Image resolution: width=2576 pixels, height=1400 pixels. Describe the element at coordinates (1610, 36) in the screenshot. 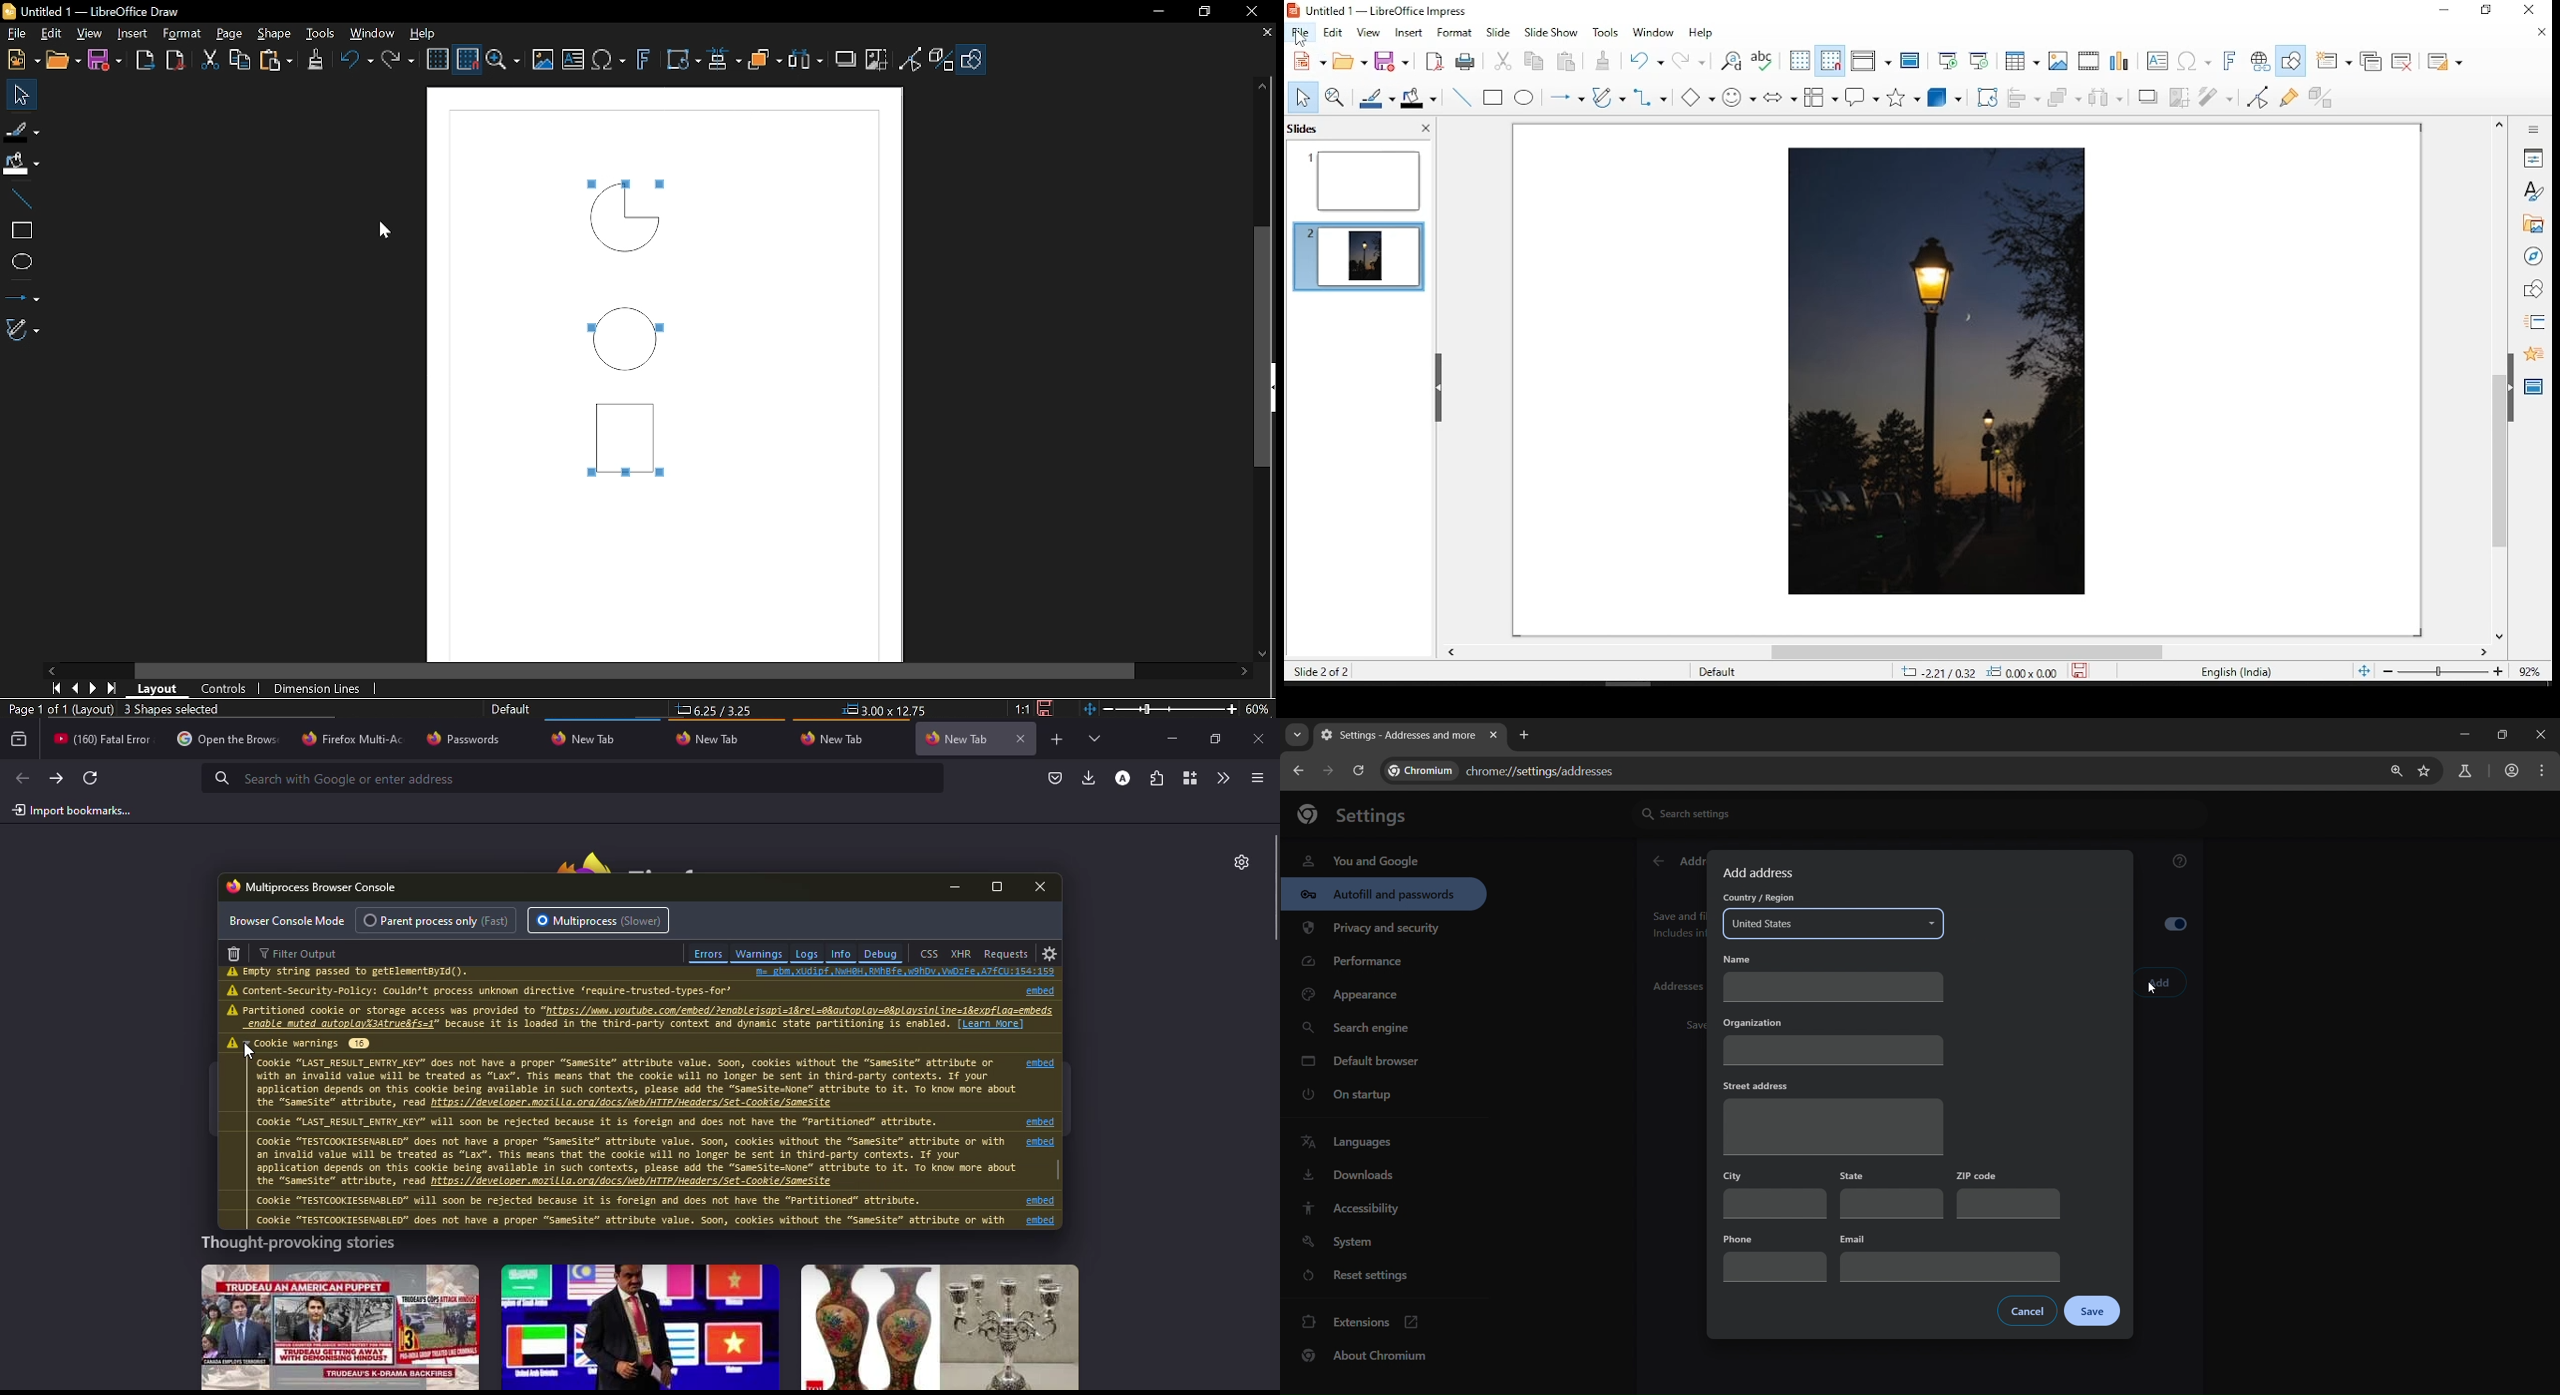

I see `tools` at that location.